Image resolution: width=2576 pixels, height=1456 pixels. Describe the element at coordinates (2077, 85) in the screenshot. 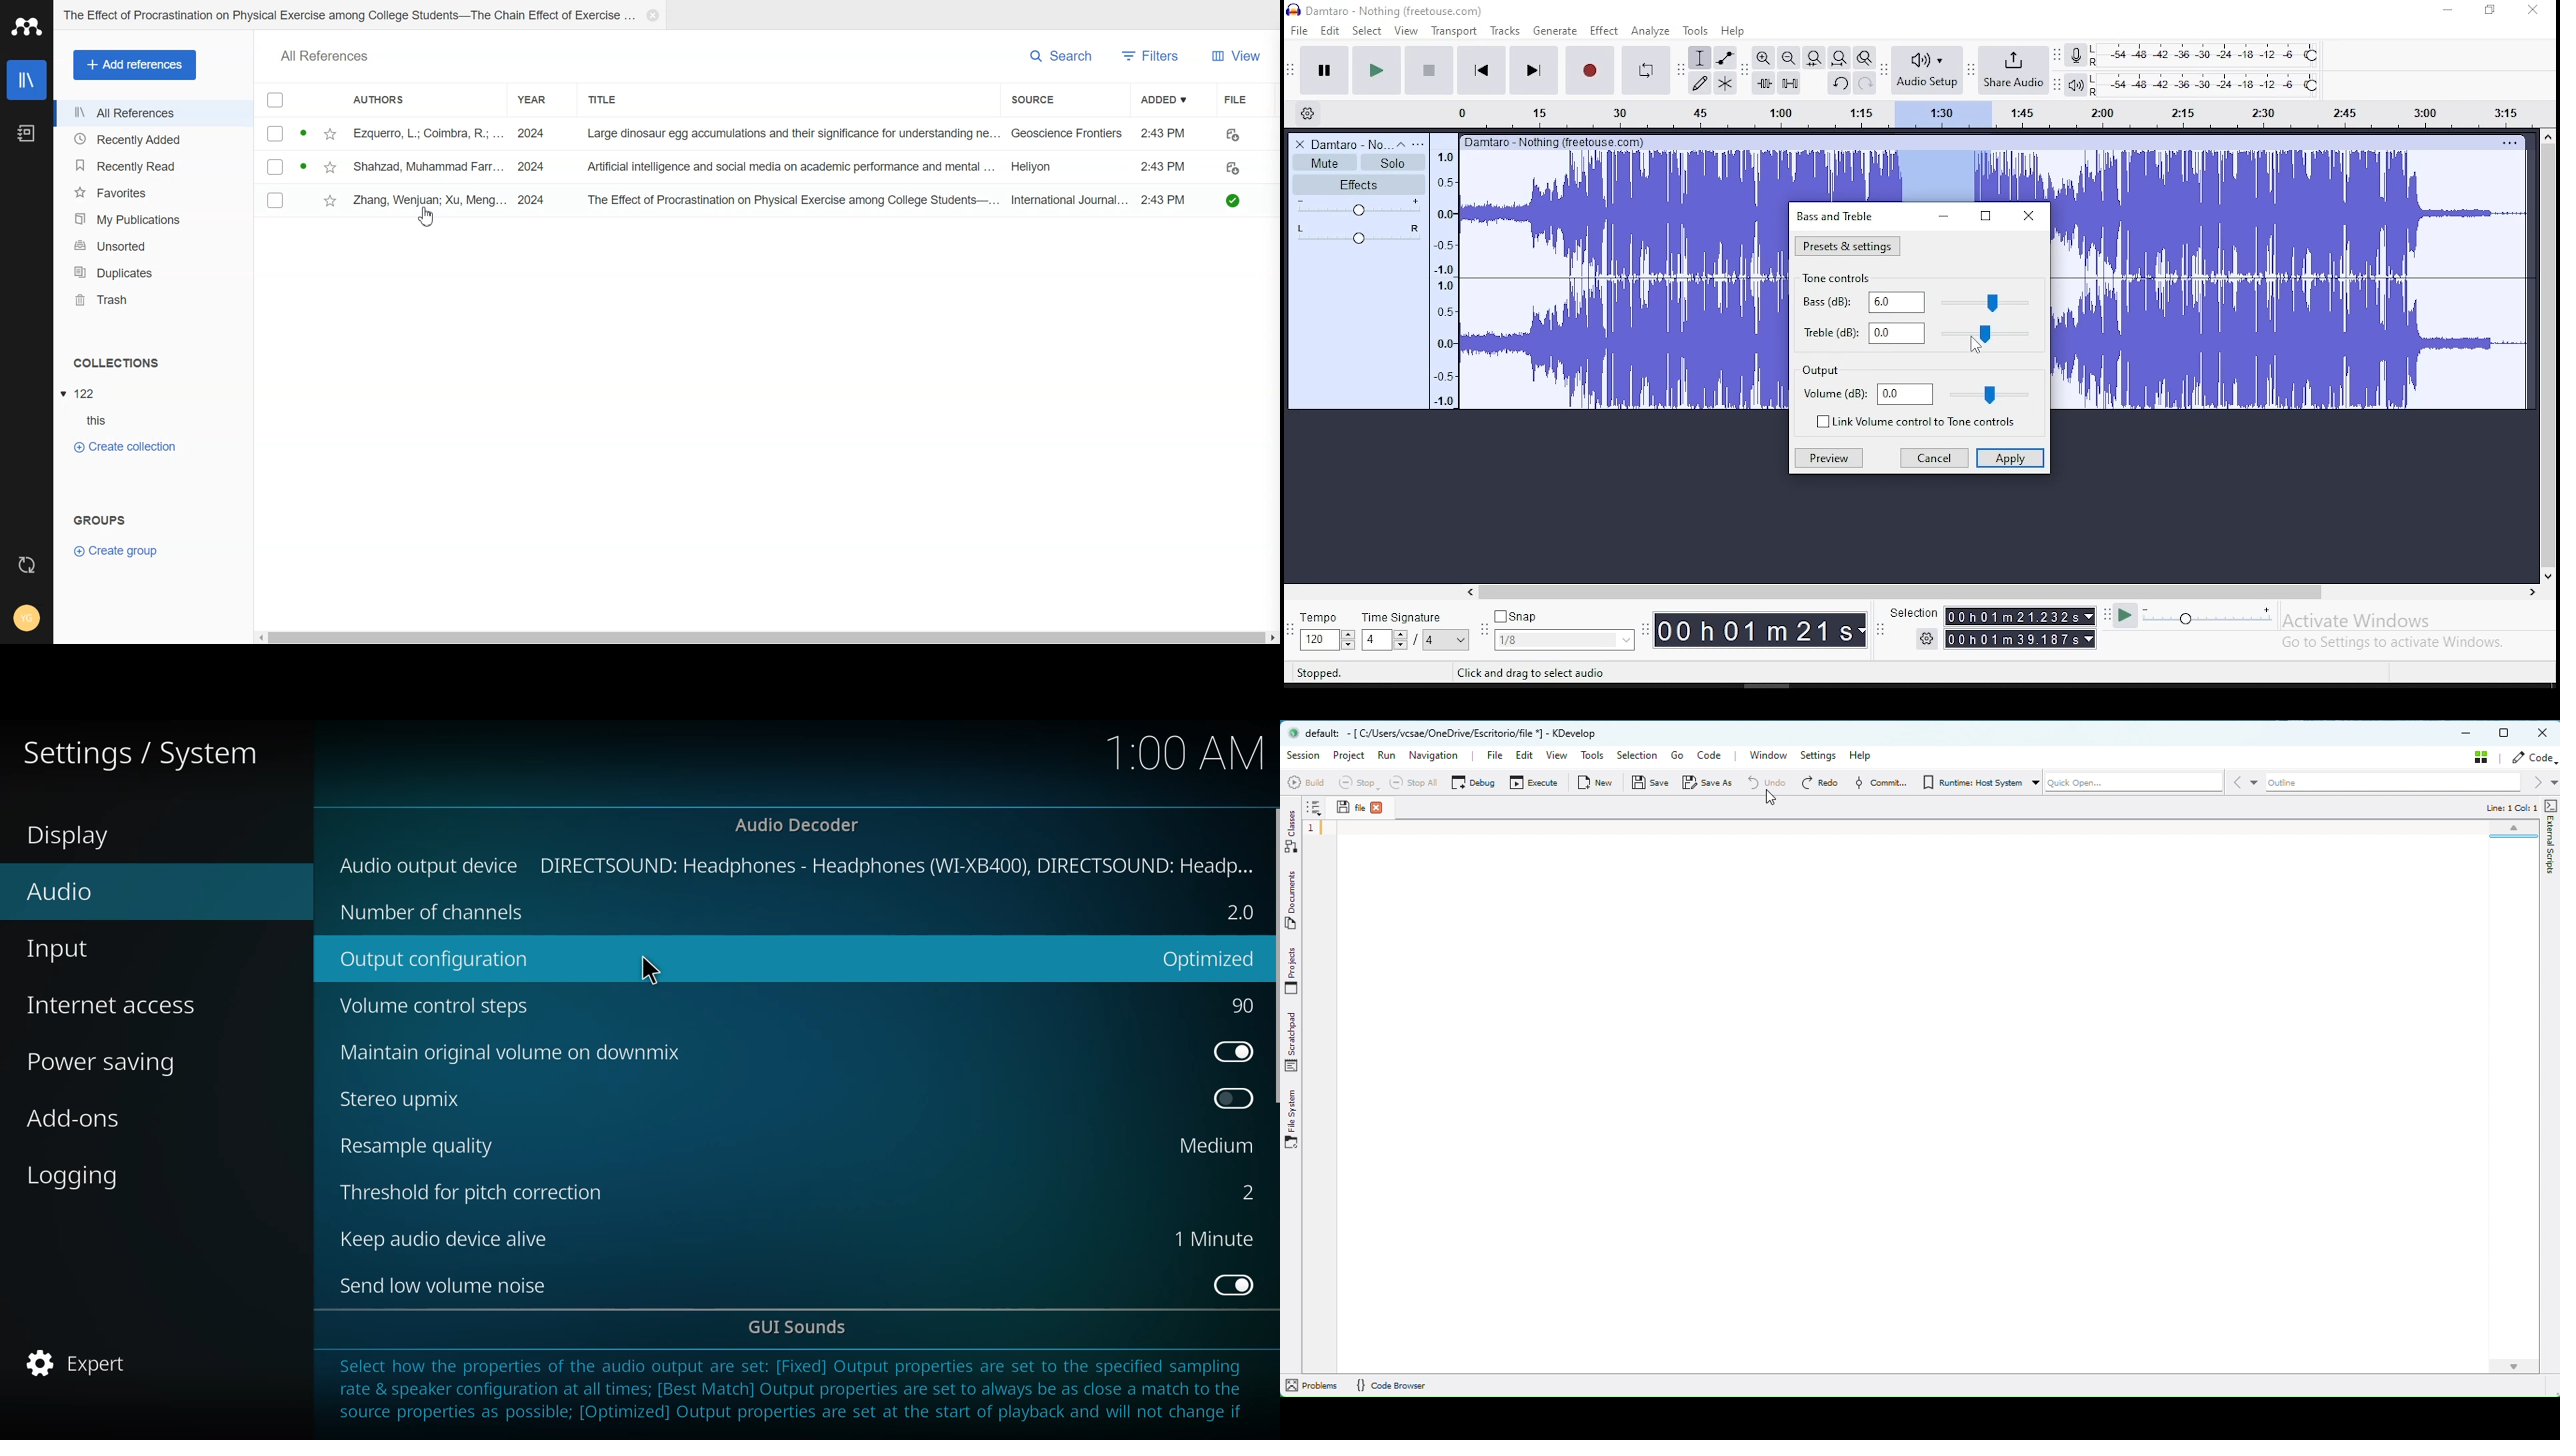

I see `playback meter` at that location.